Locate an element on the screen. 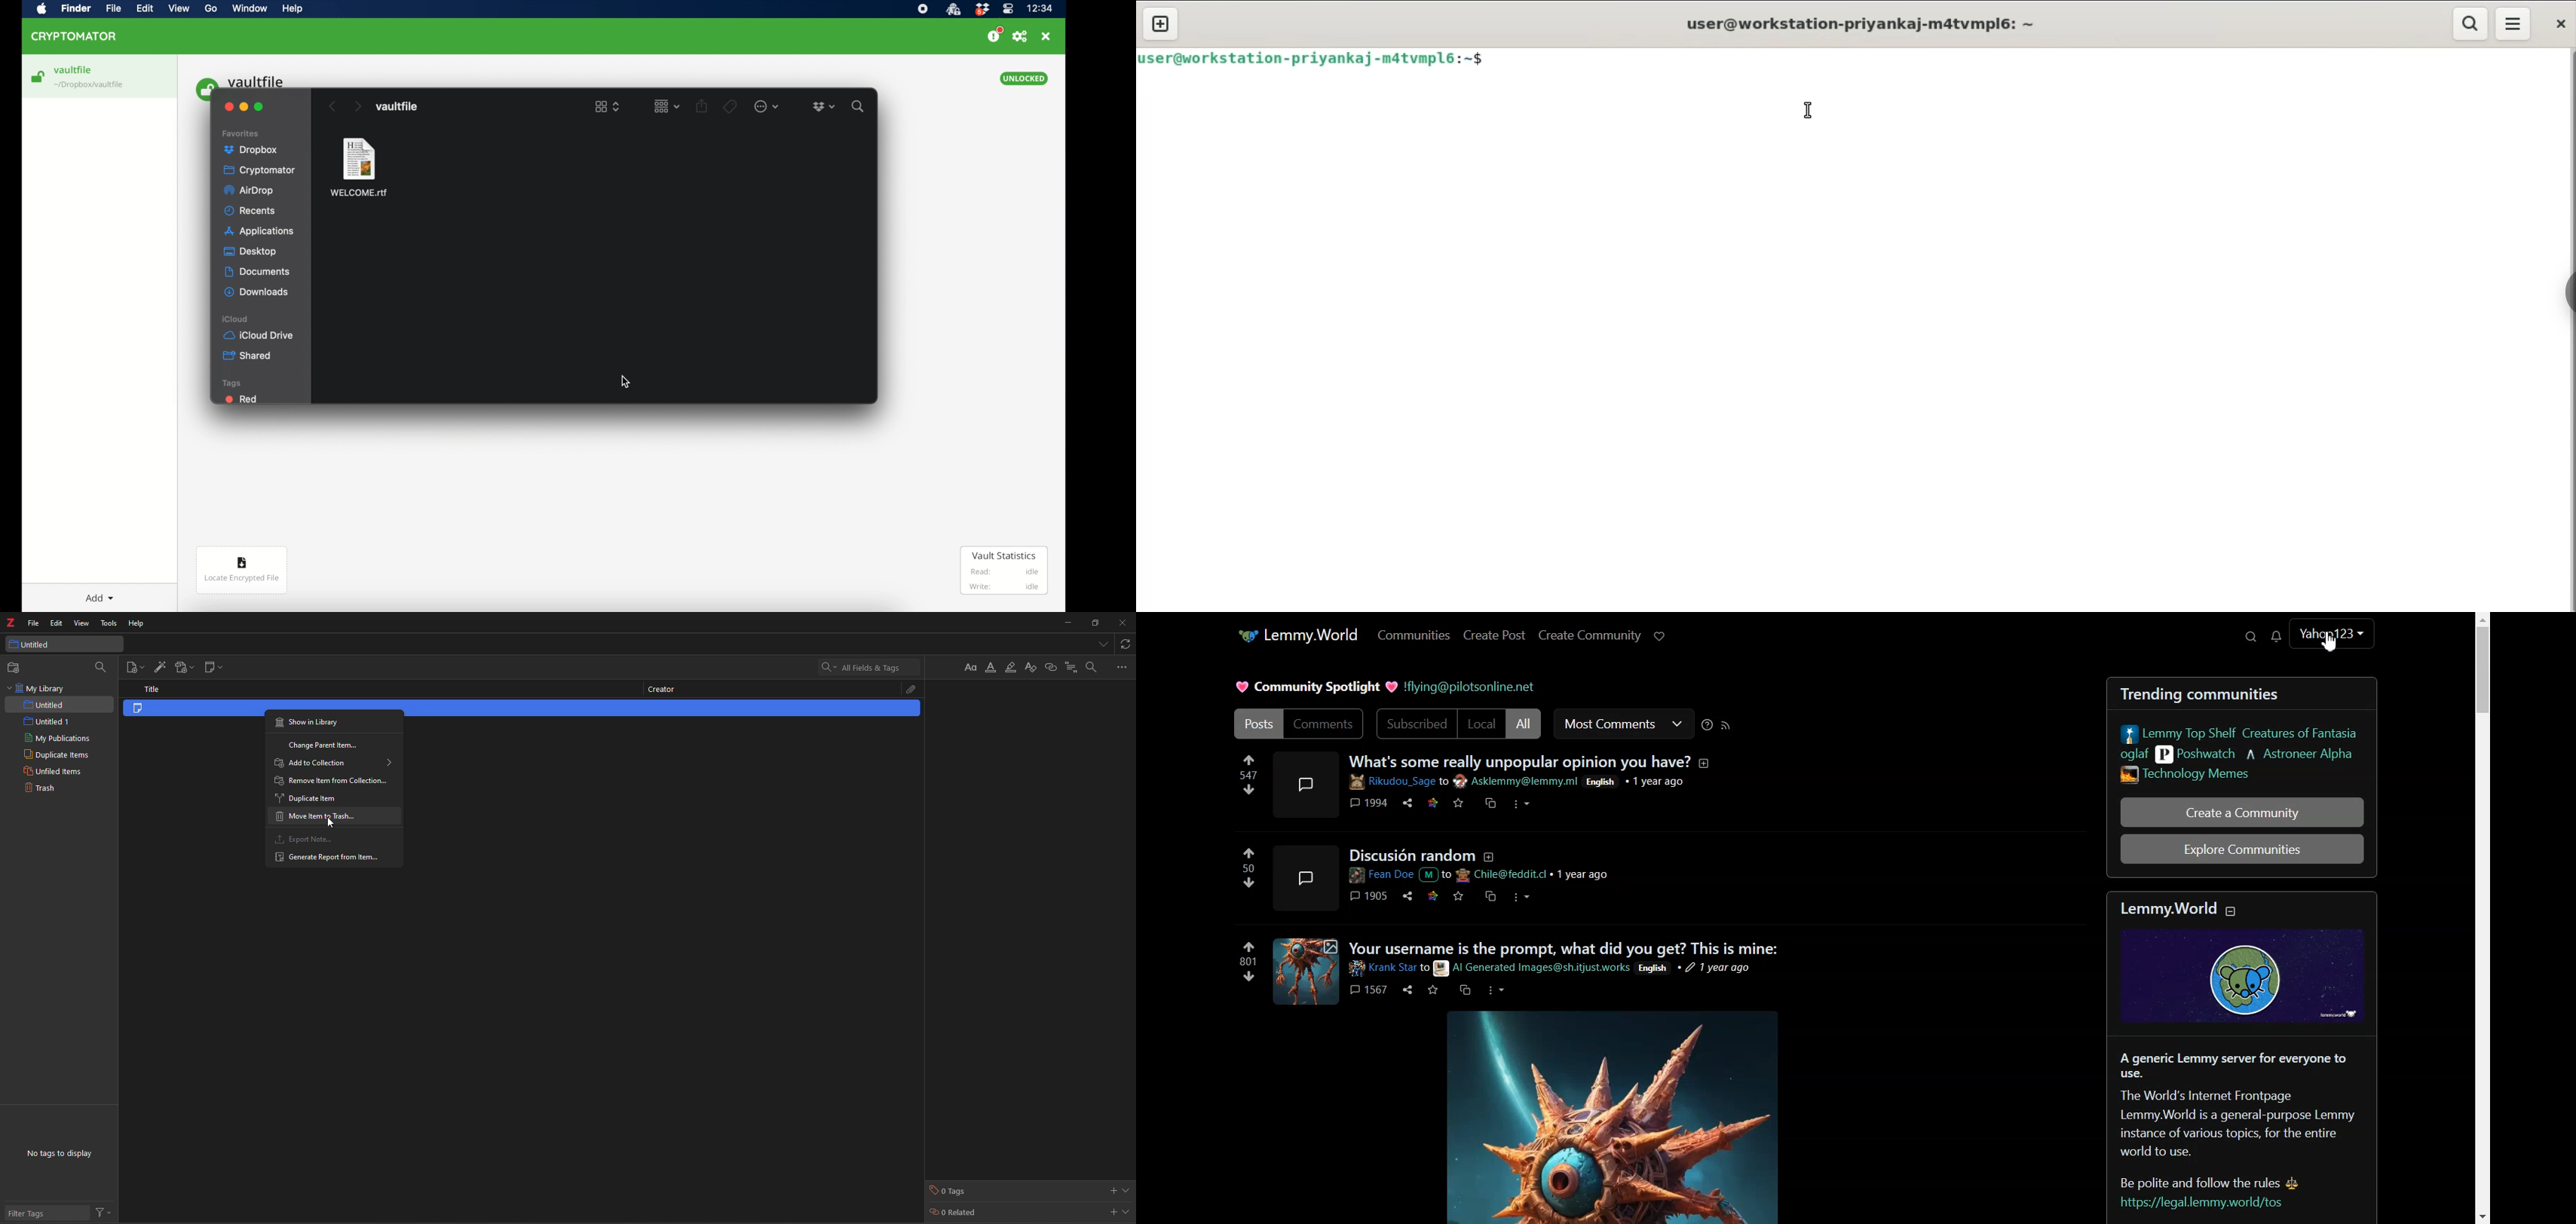 This screenshot has height=1232, width=2576. add to collection is located at coordinates (334, 764).